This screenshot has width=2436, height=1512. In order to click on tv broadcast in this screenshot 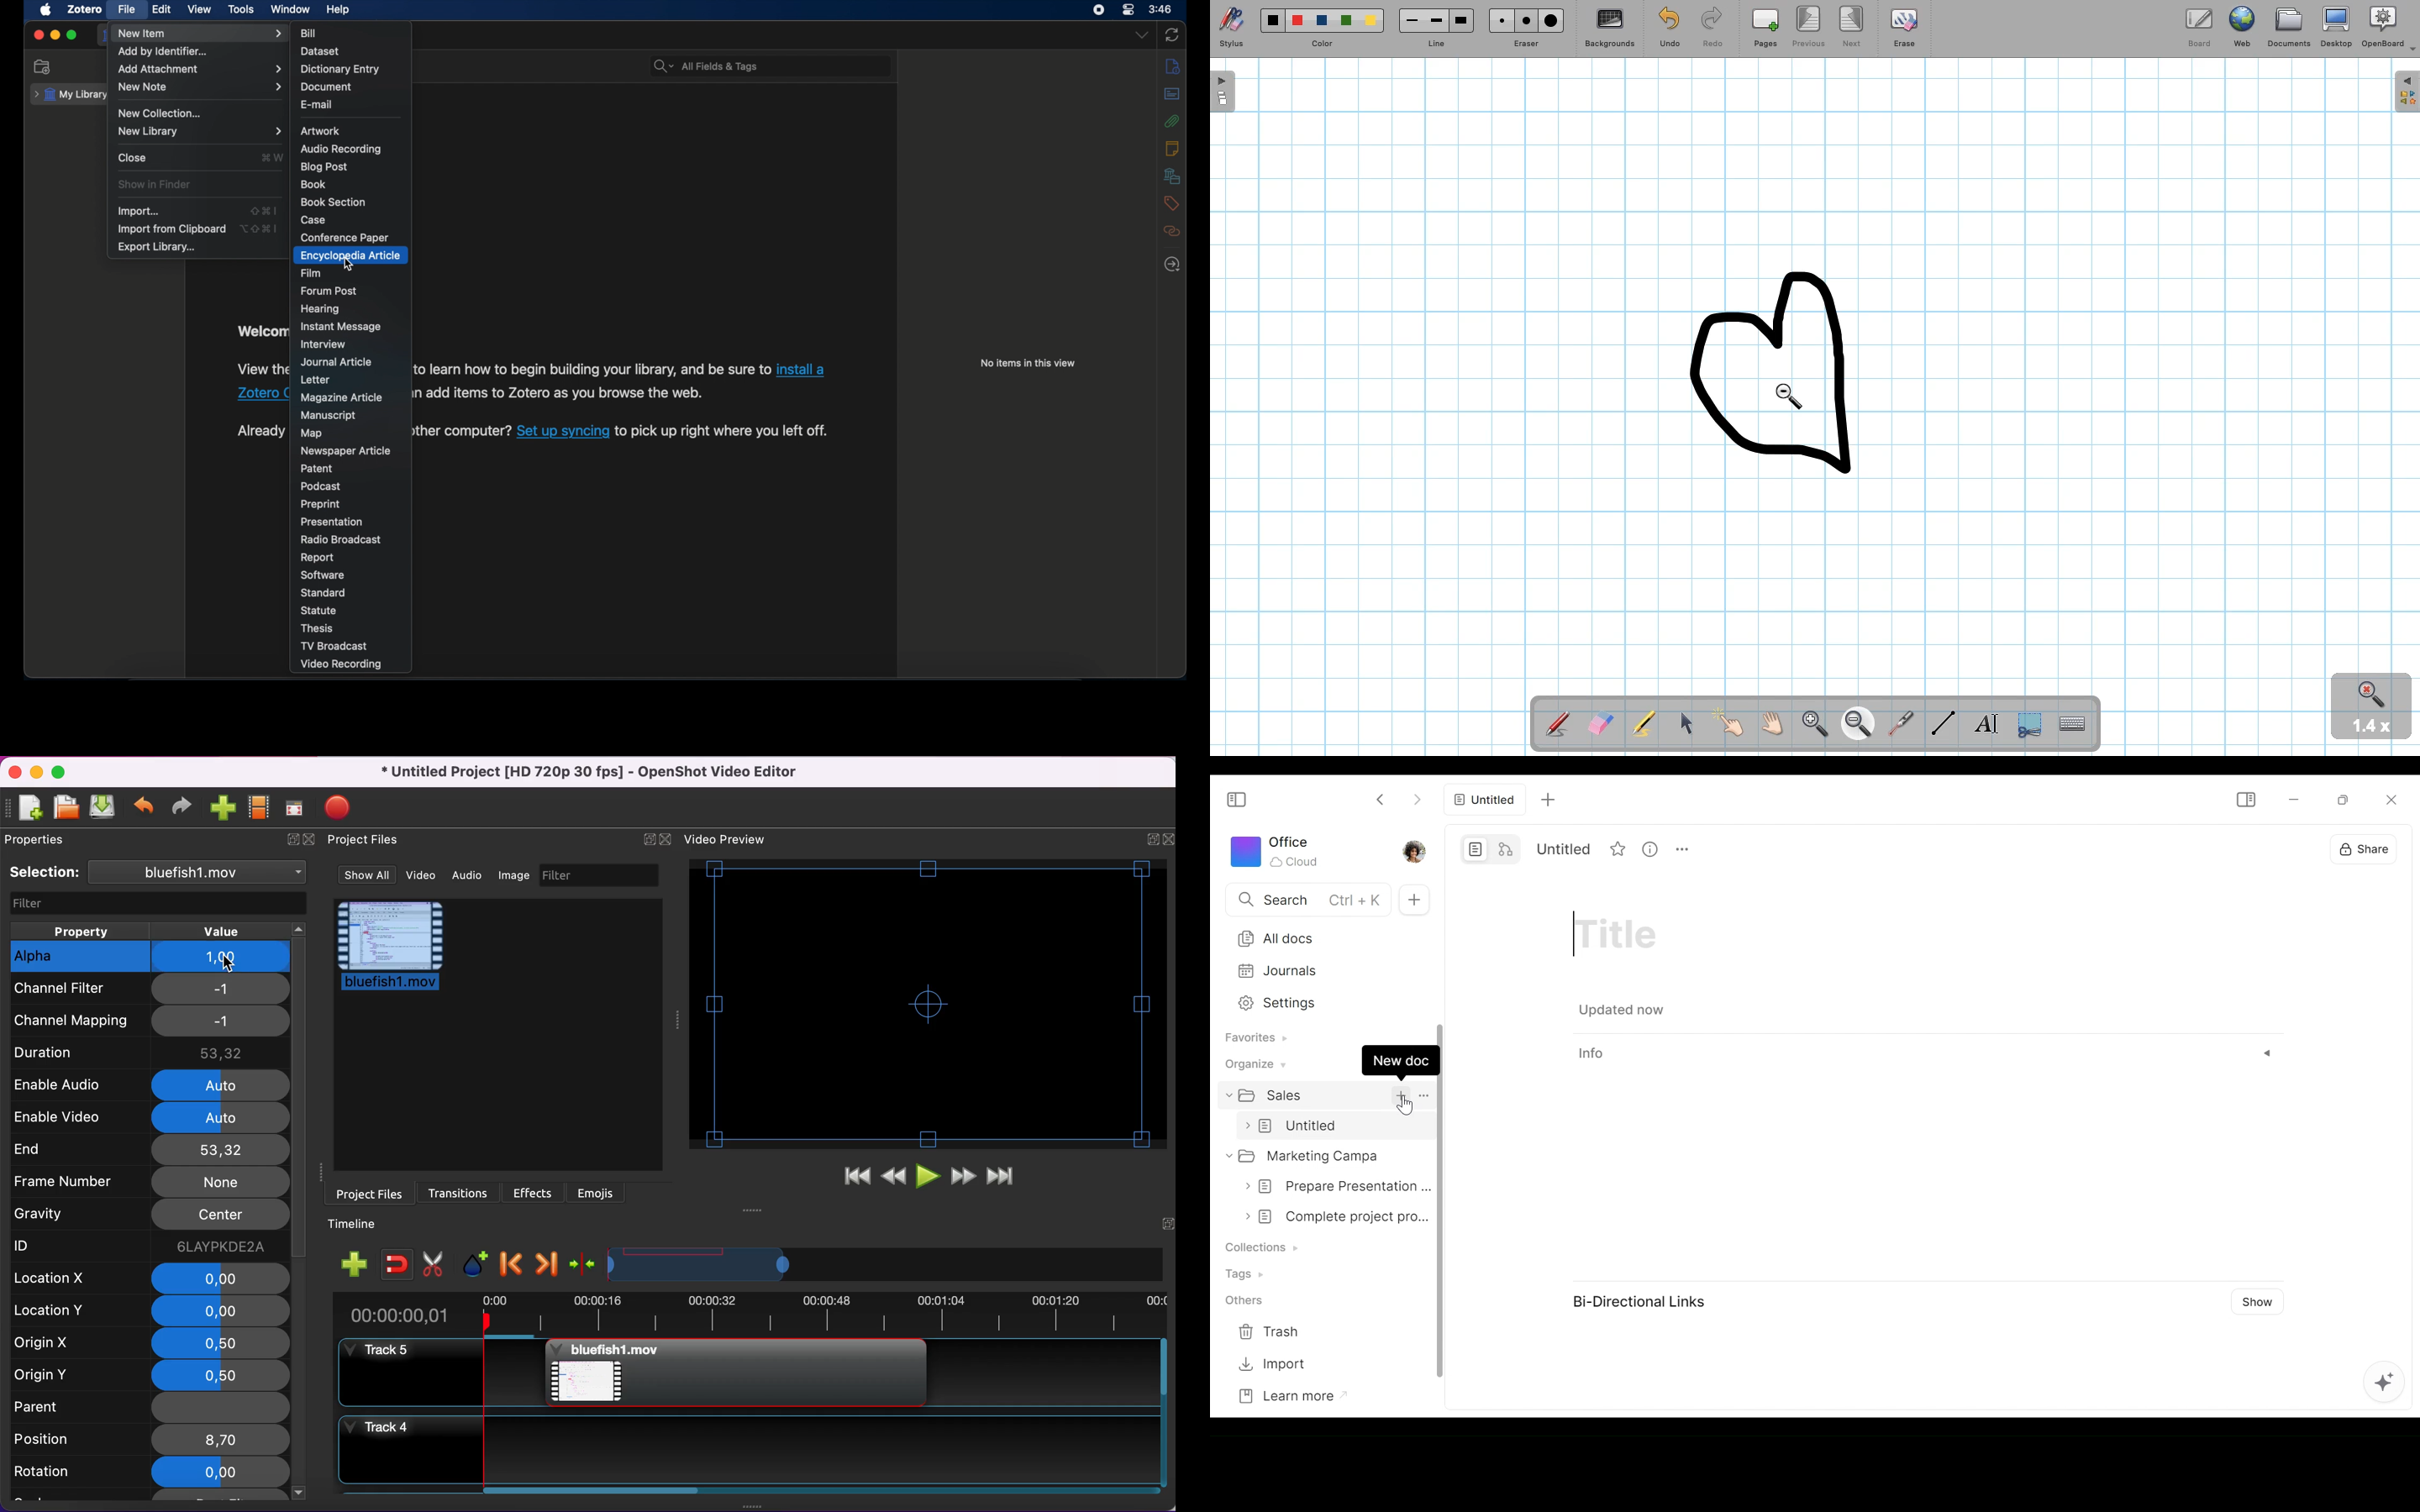, I will do `click(333, 646)`.